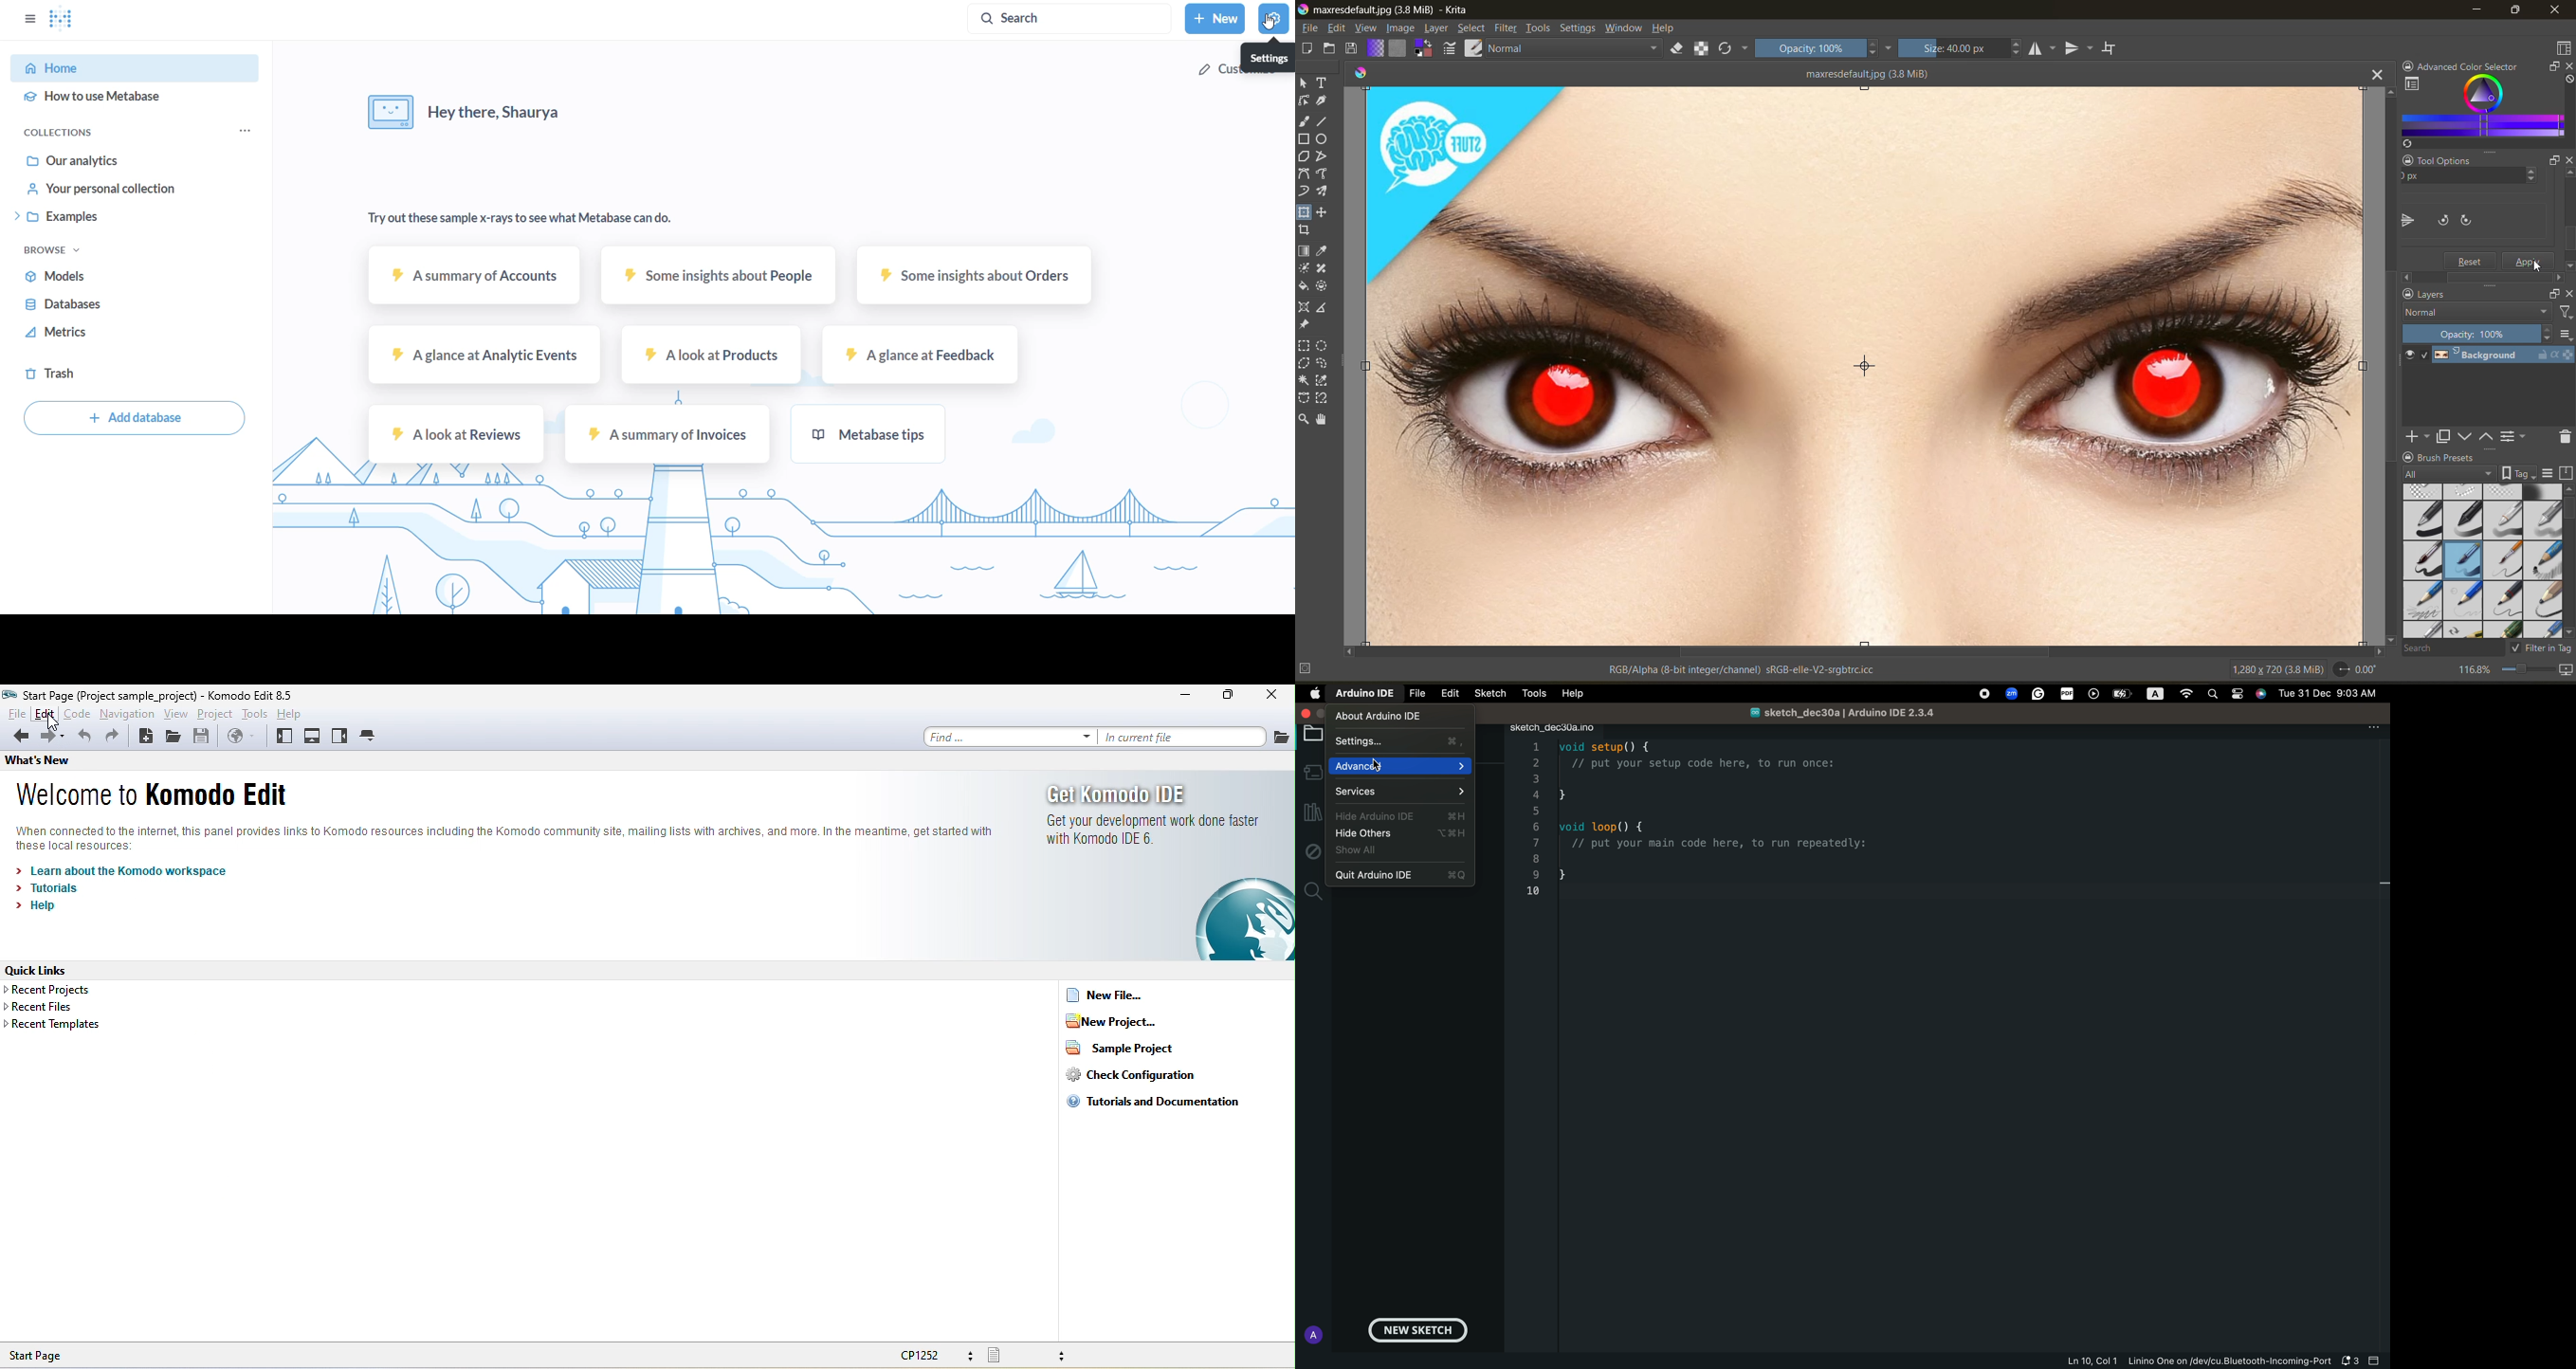  Describe the element at coordinates (1425, 49) in the screenshot. I see `swap foreground and background color` at that location.